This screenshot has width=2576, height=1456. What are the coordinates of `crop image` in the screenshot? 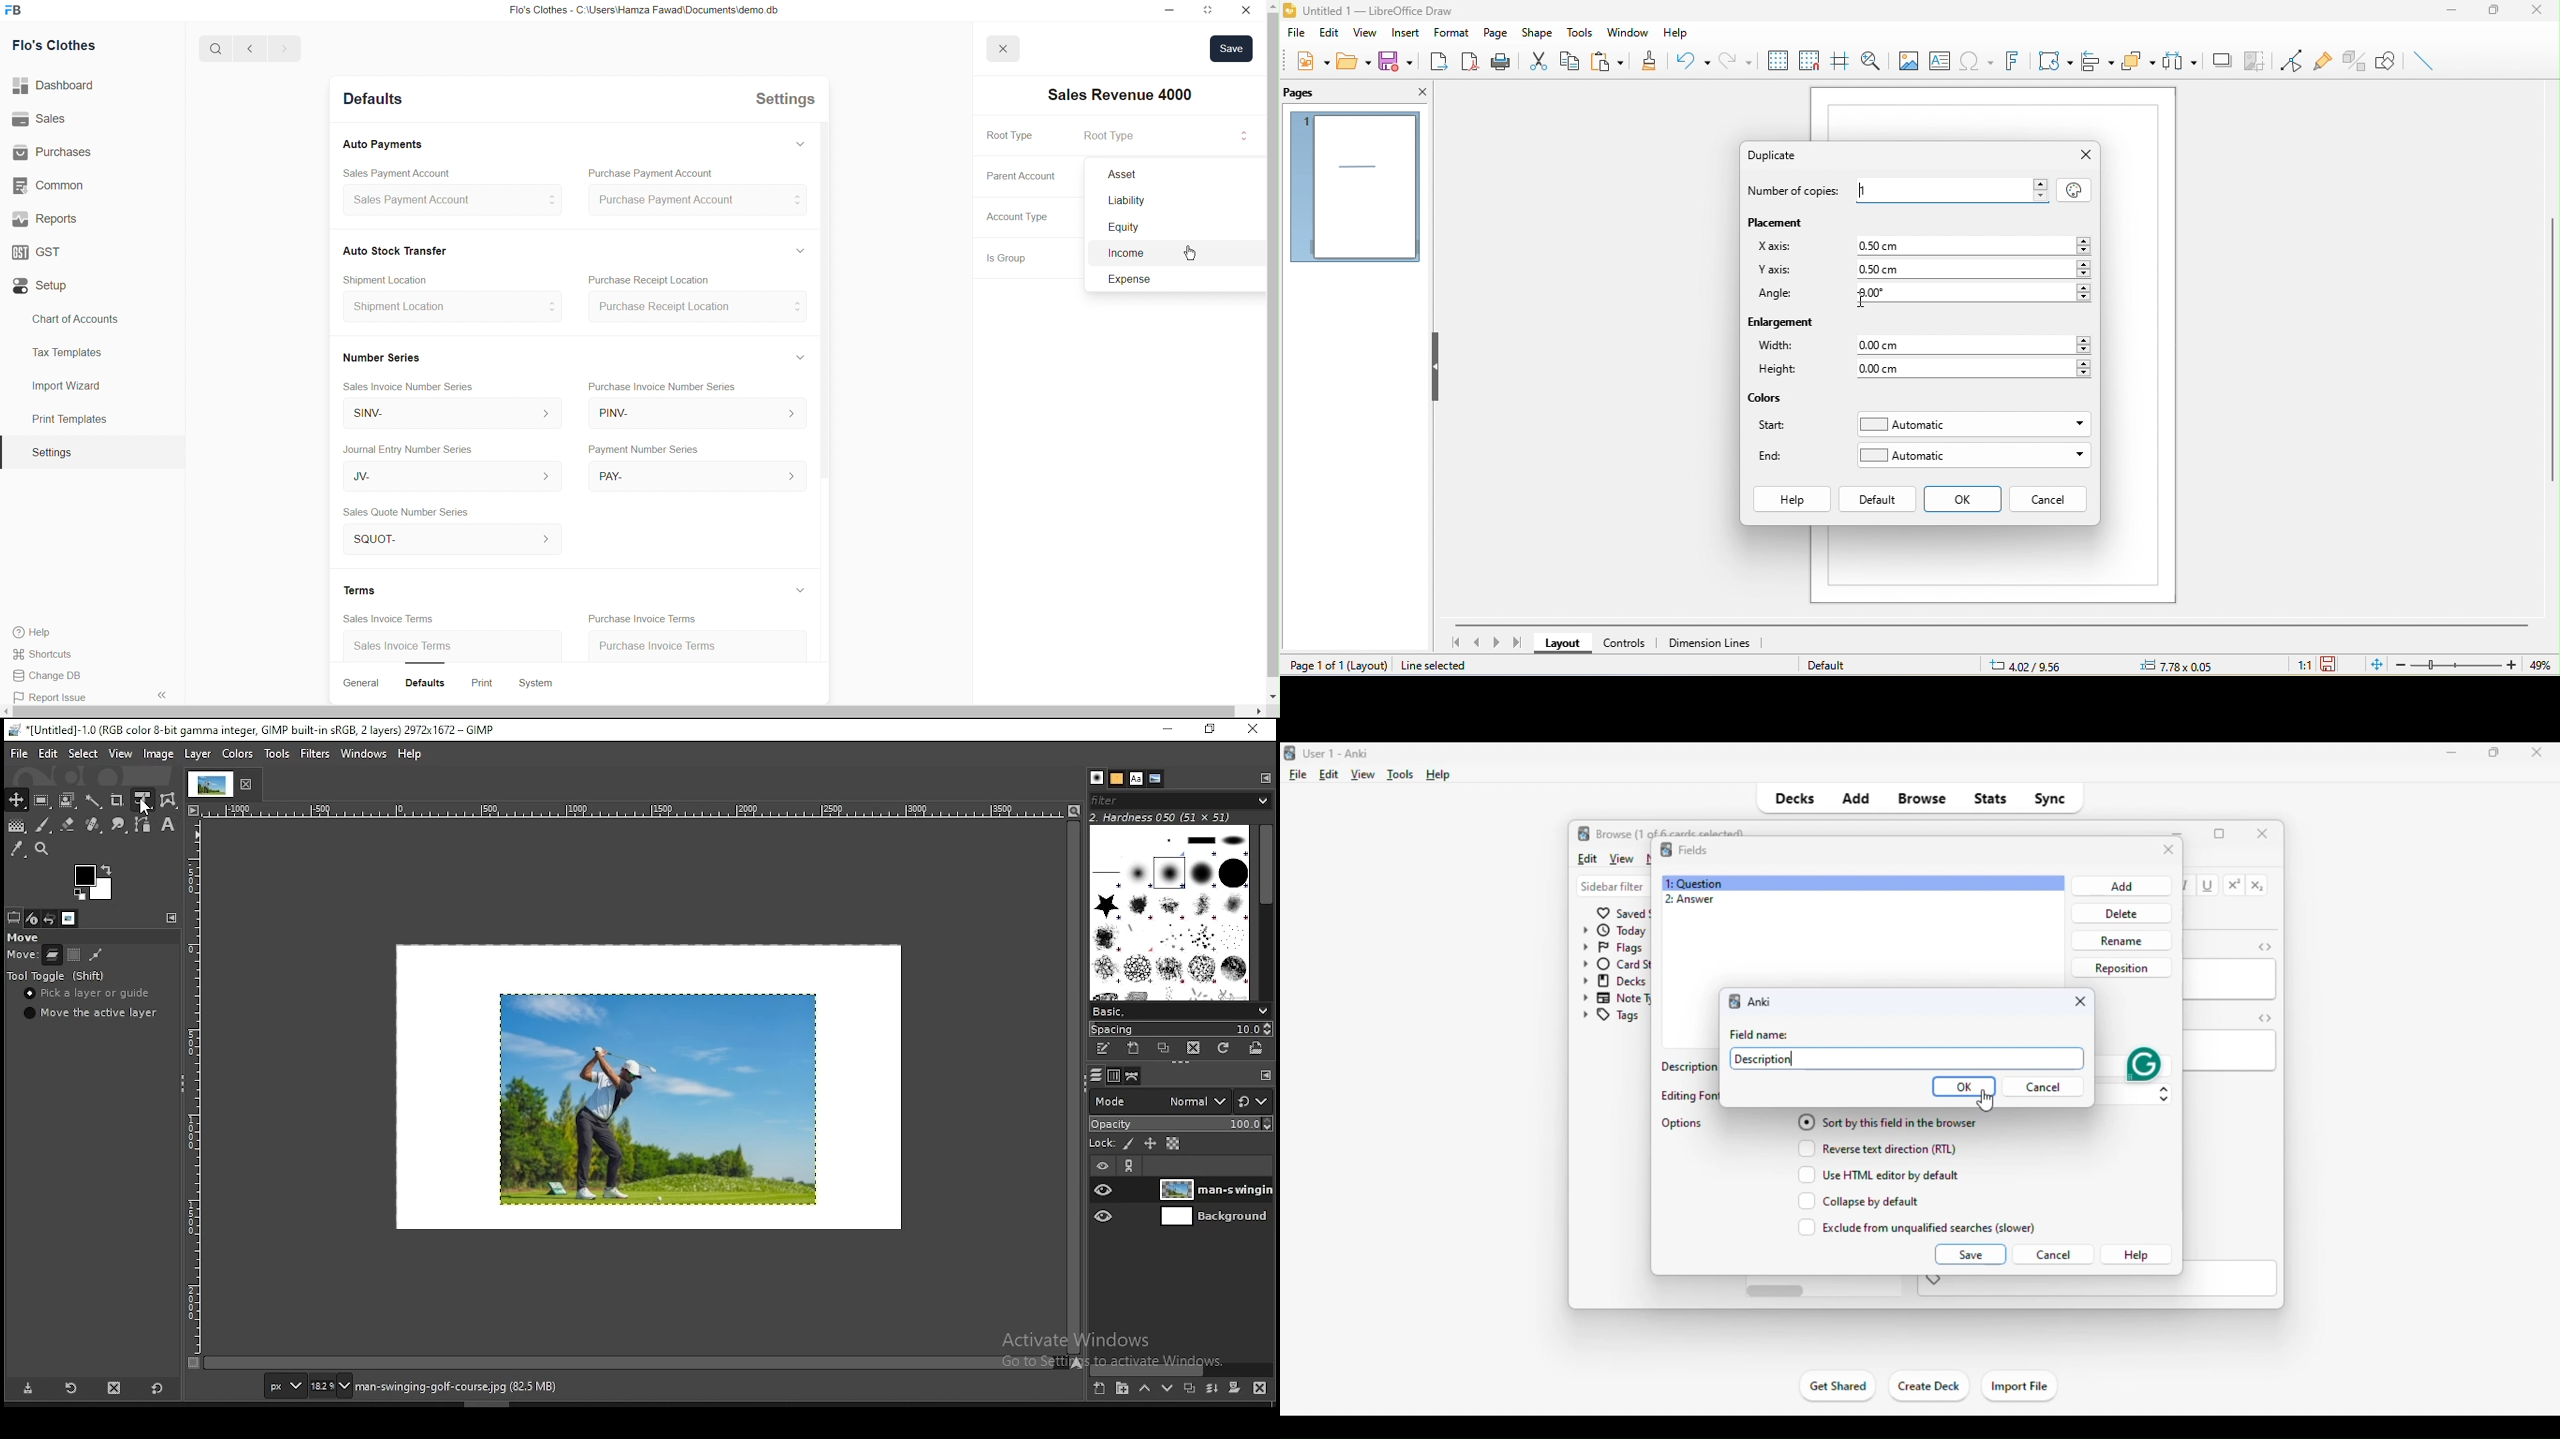 It's located at (2256, 60).